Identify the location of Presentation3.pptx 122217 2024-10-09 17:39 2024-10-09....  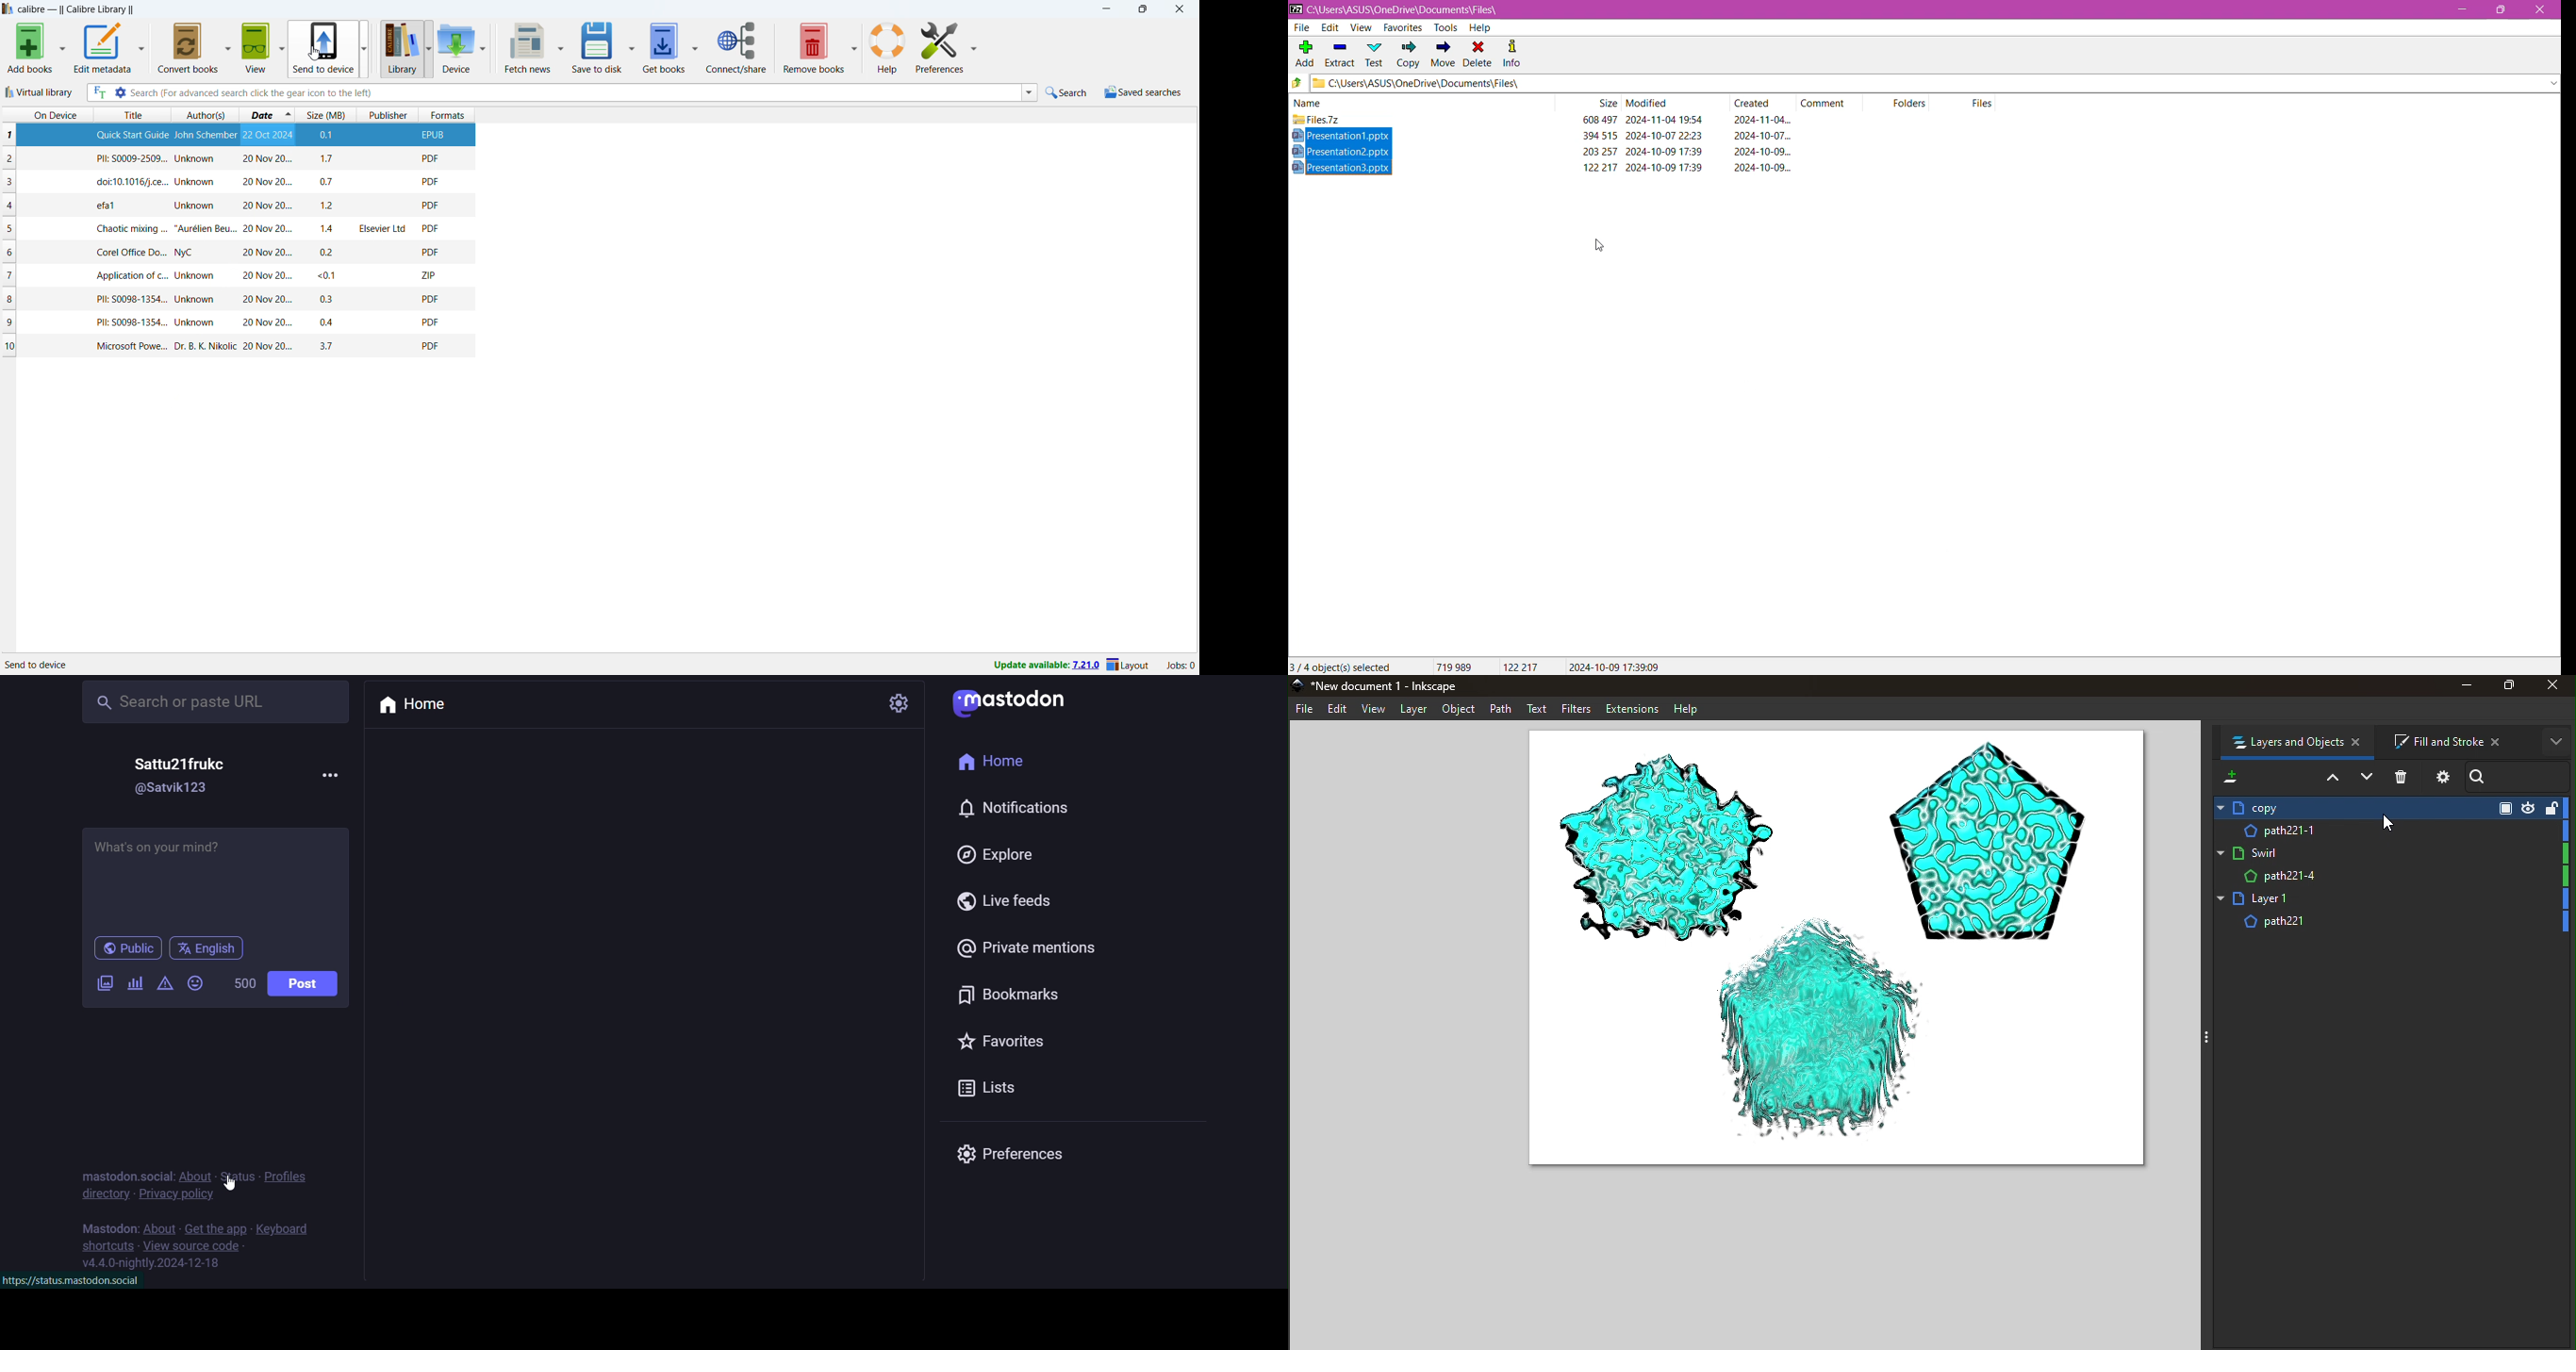
(1550, 167).